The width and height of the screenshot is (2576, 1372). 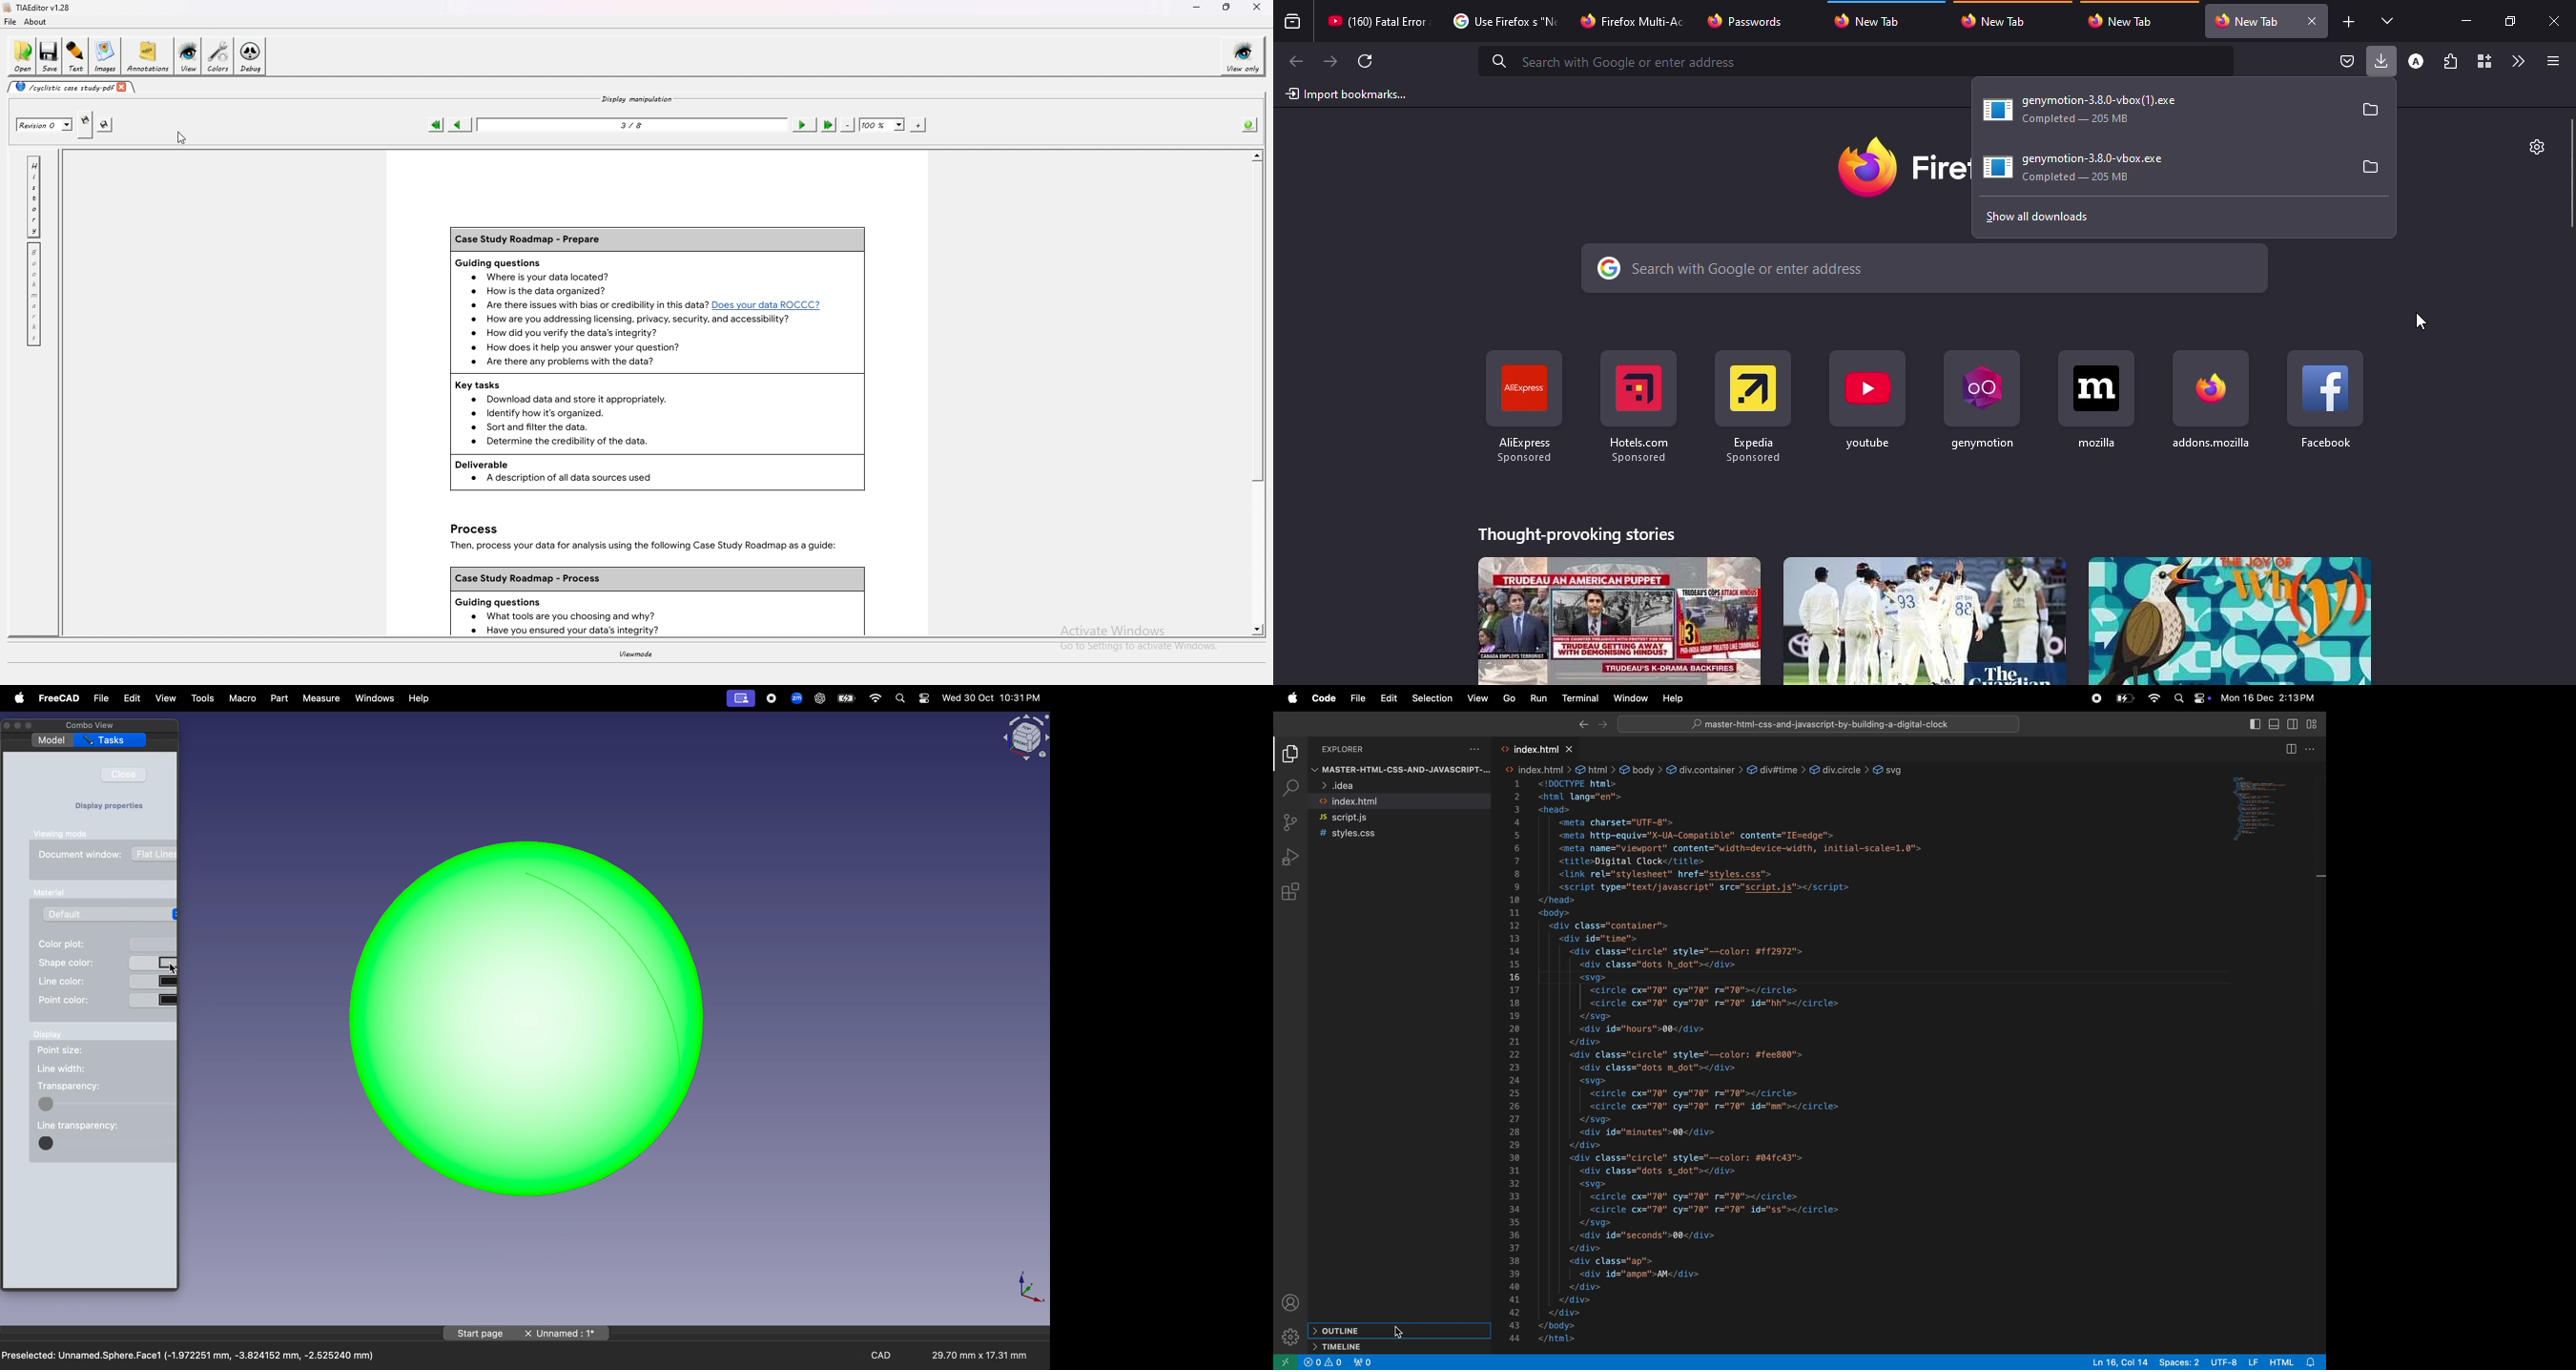 I want to click on scroll bar, so click(x=2577, y=175).